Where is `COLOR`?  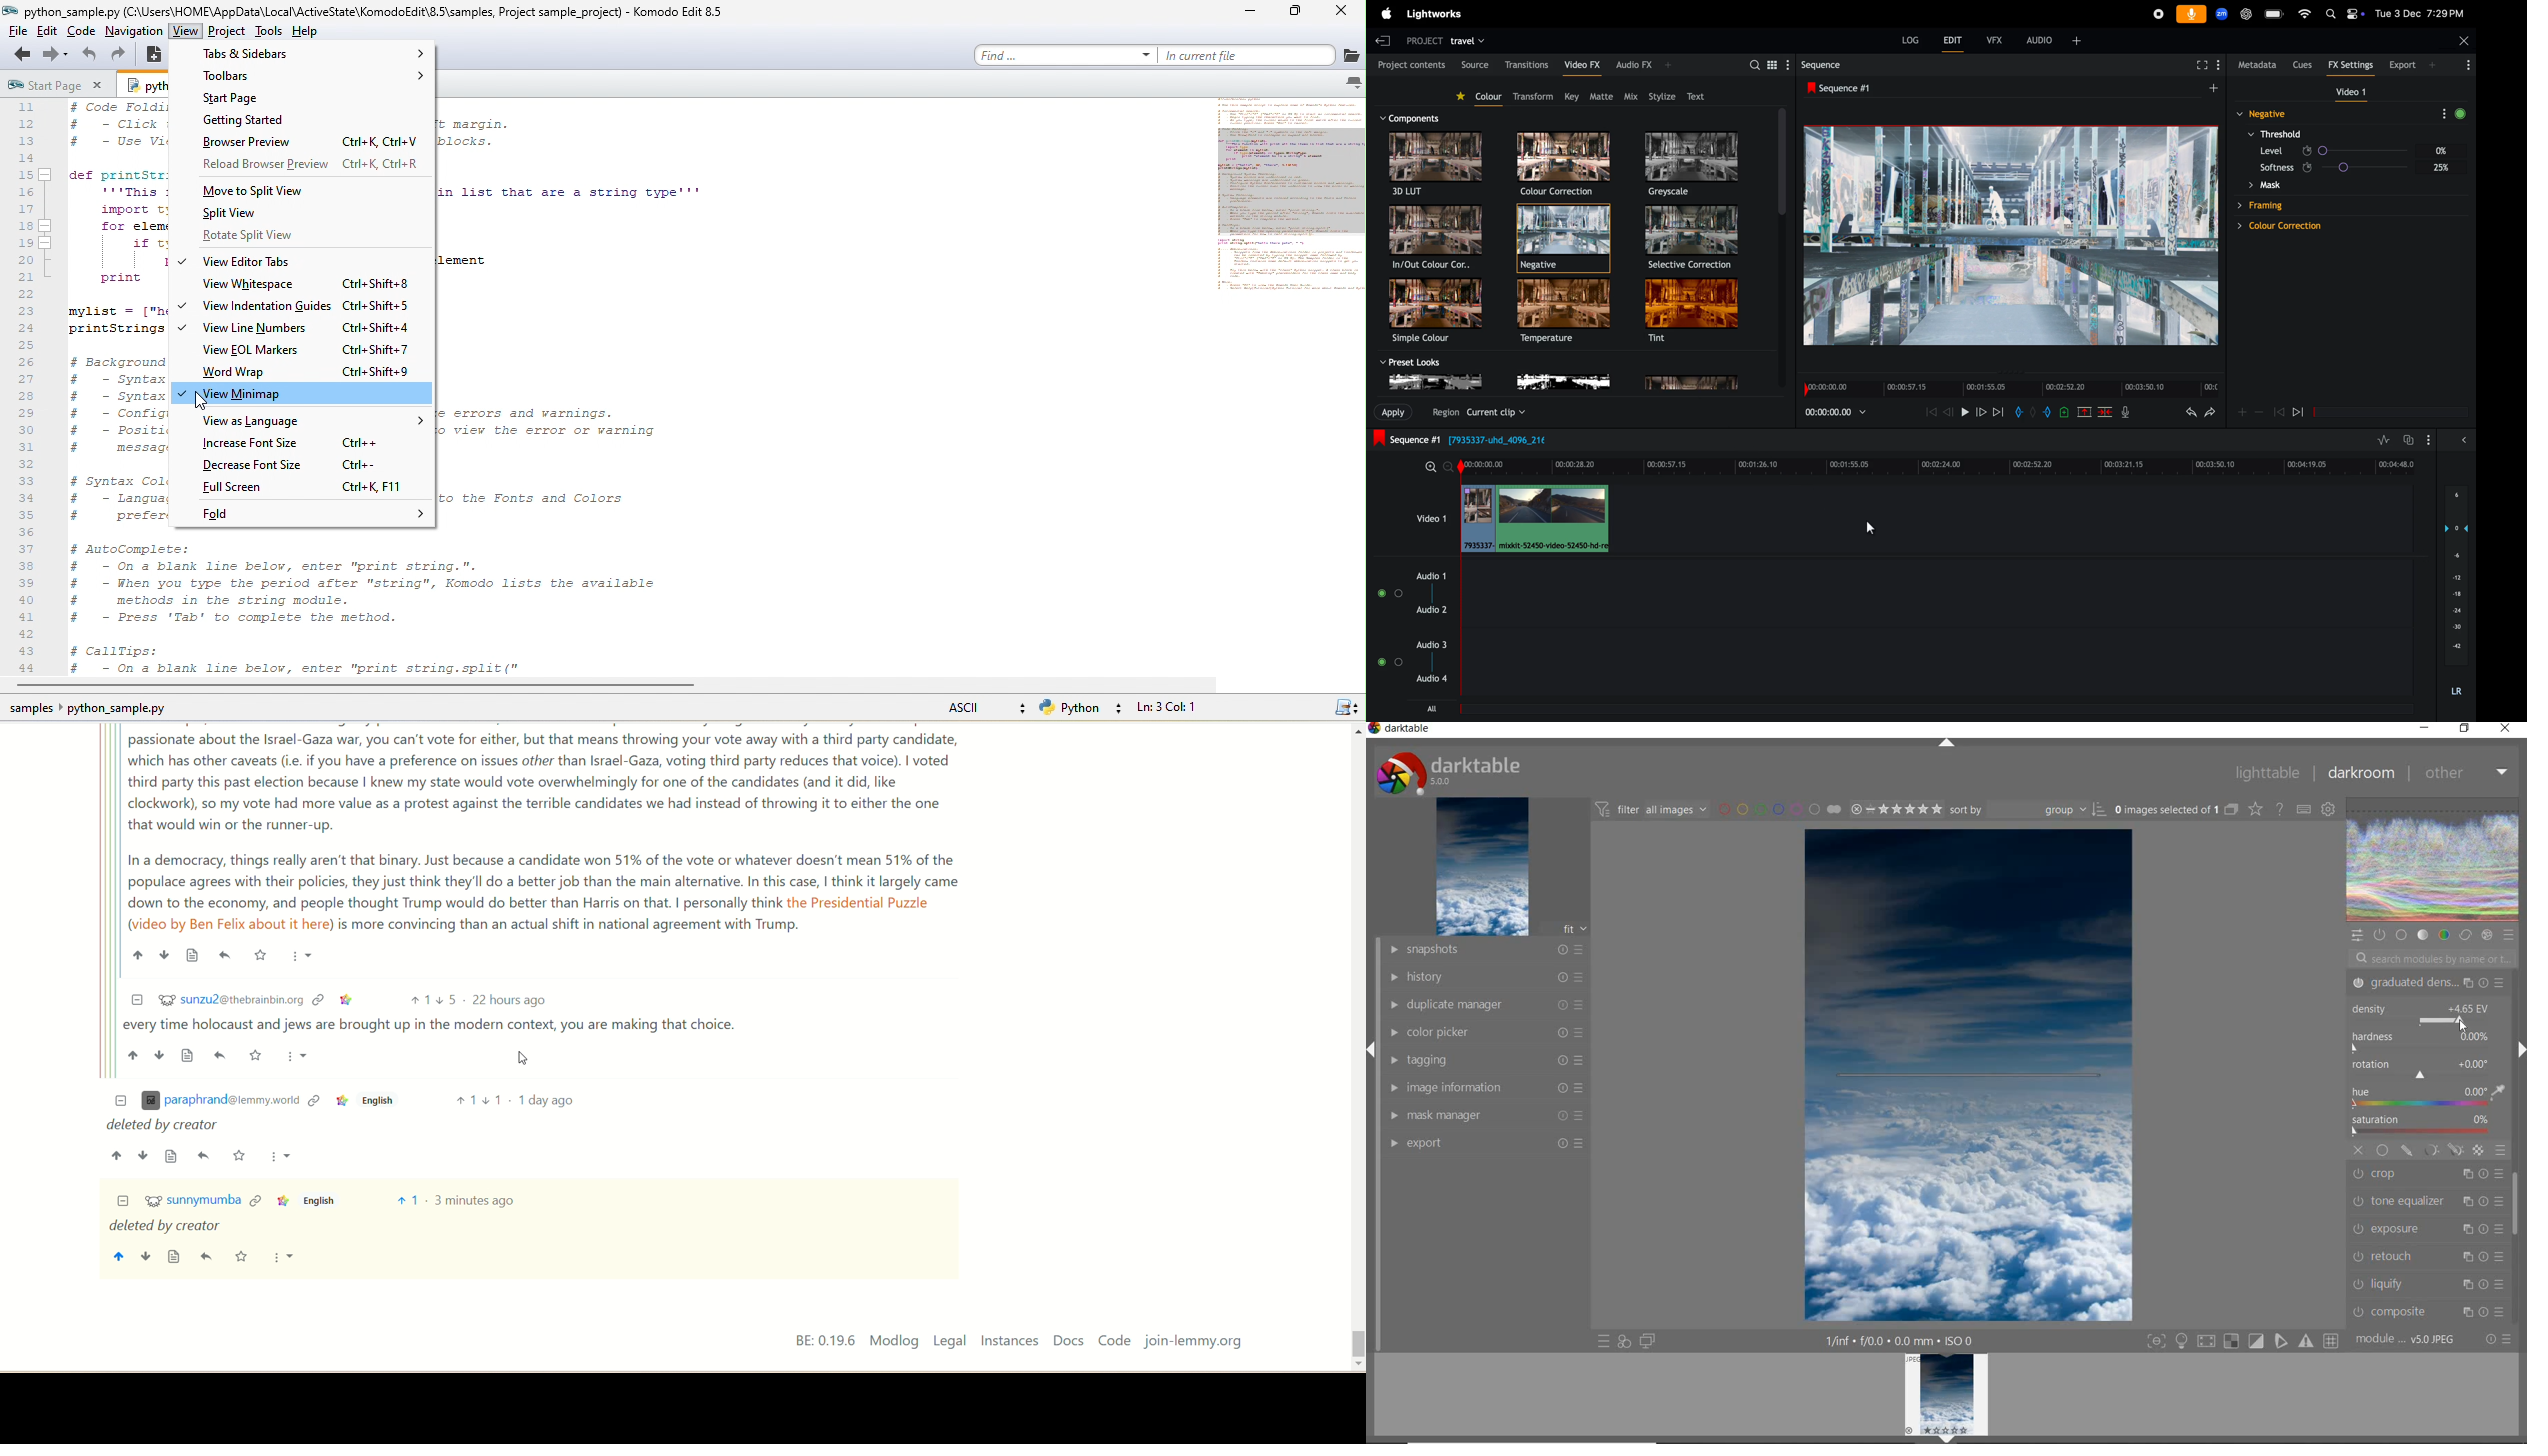
COLOR is located at coordinates (2444, 936).